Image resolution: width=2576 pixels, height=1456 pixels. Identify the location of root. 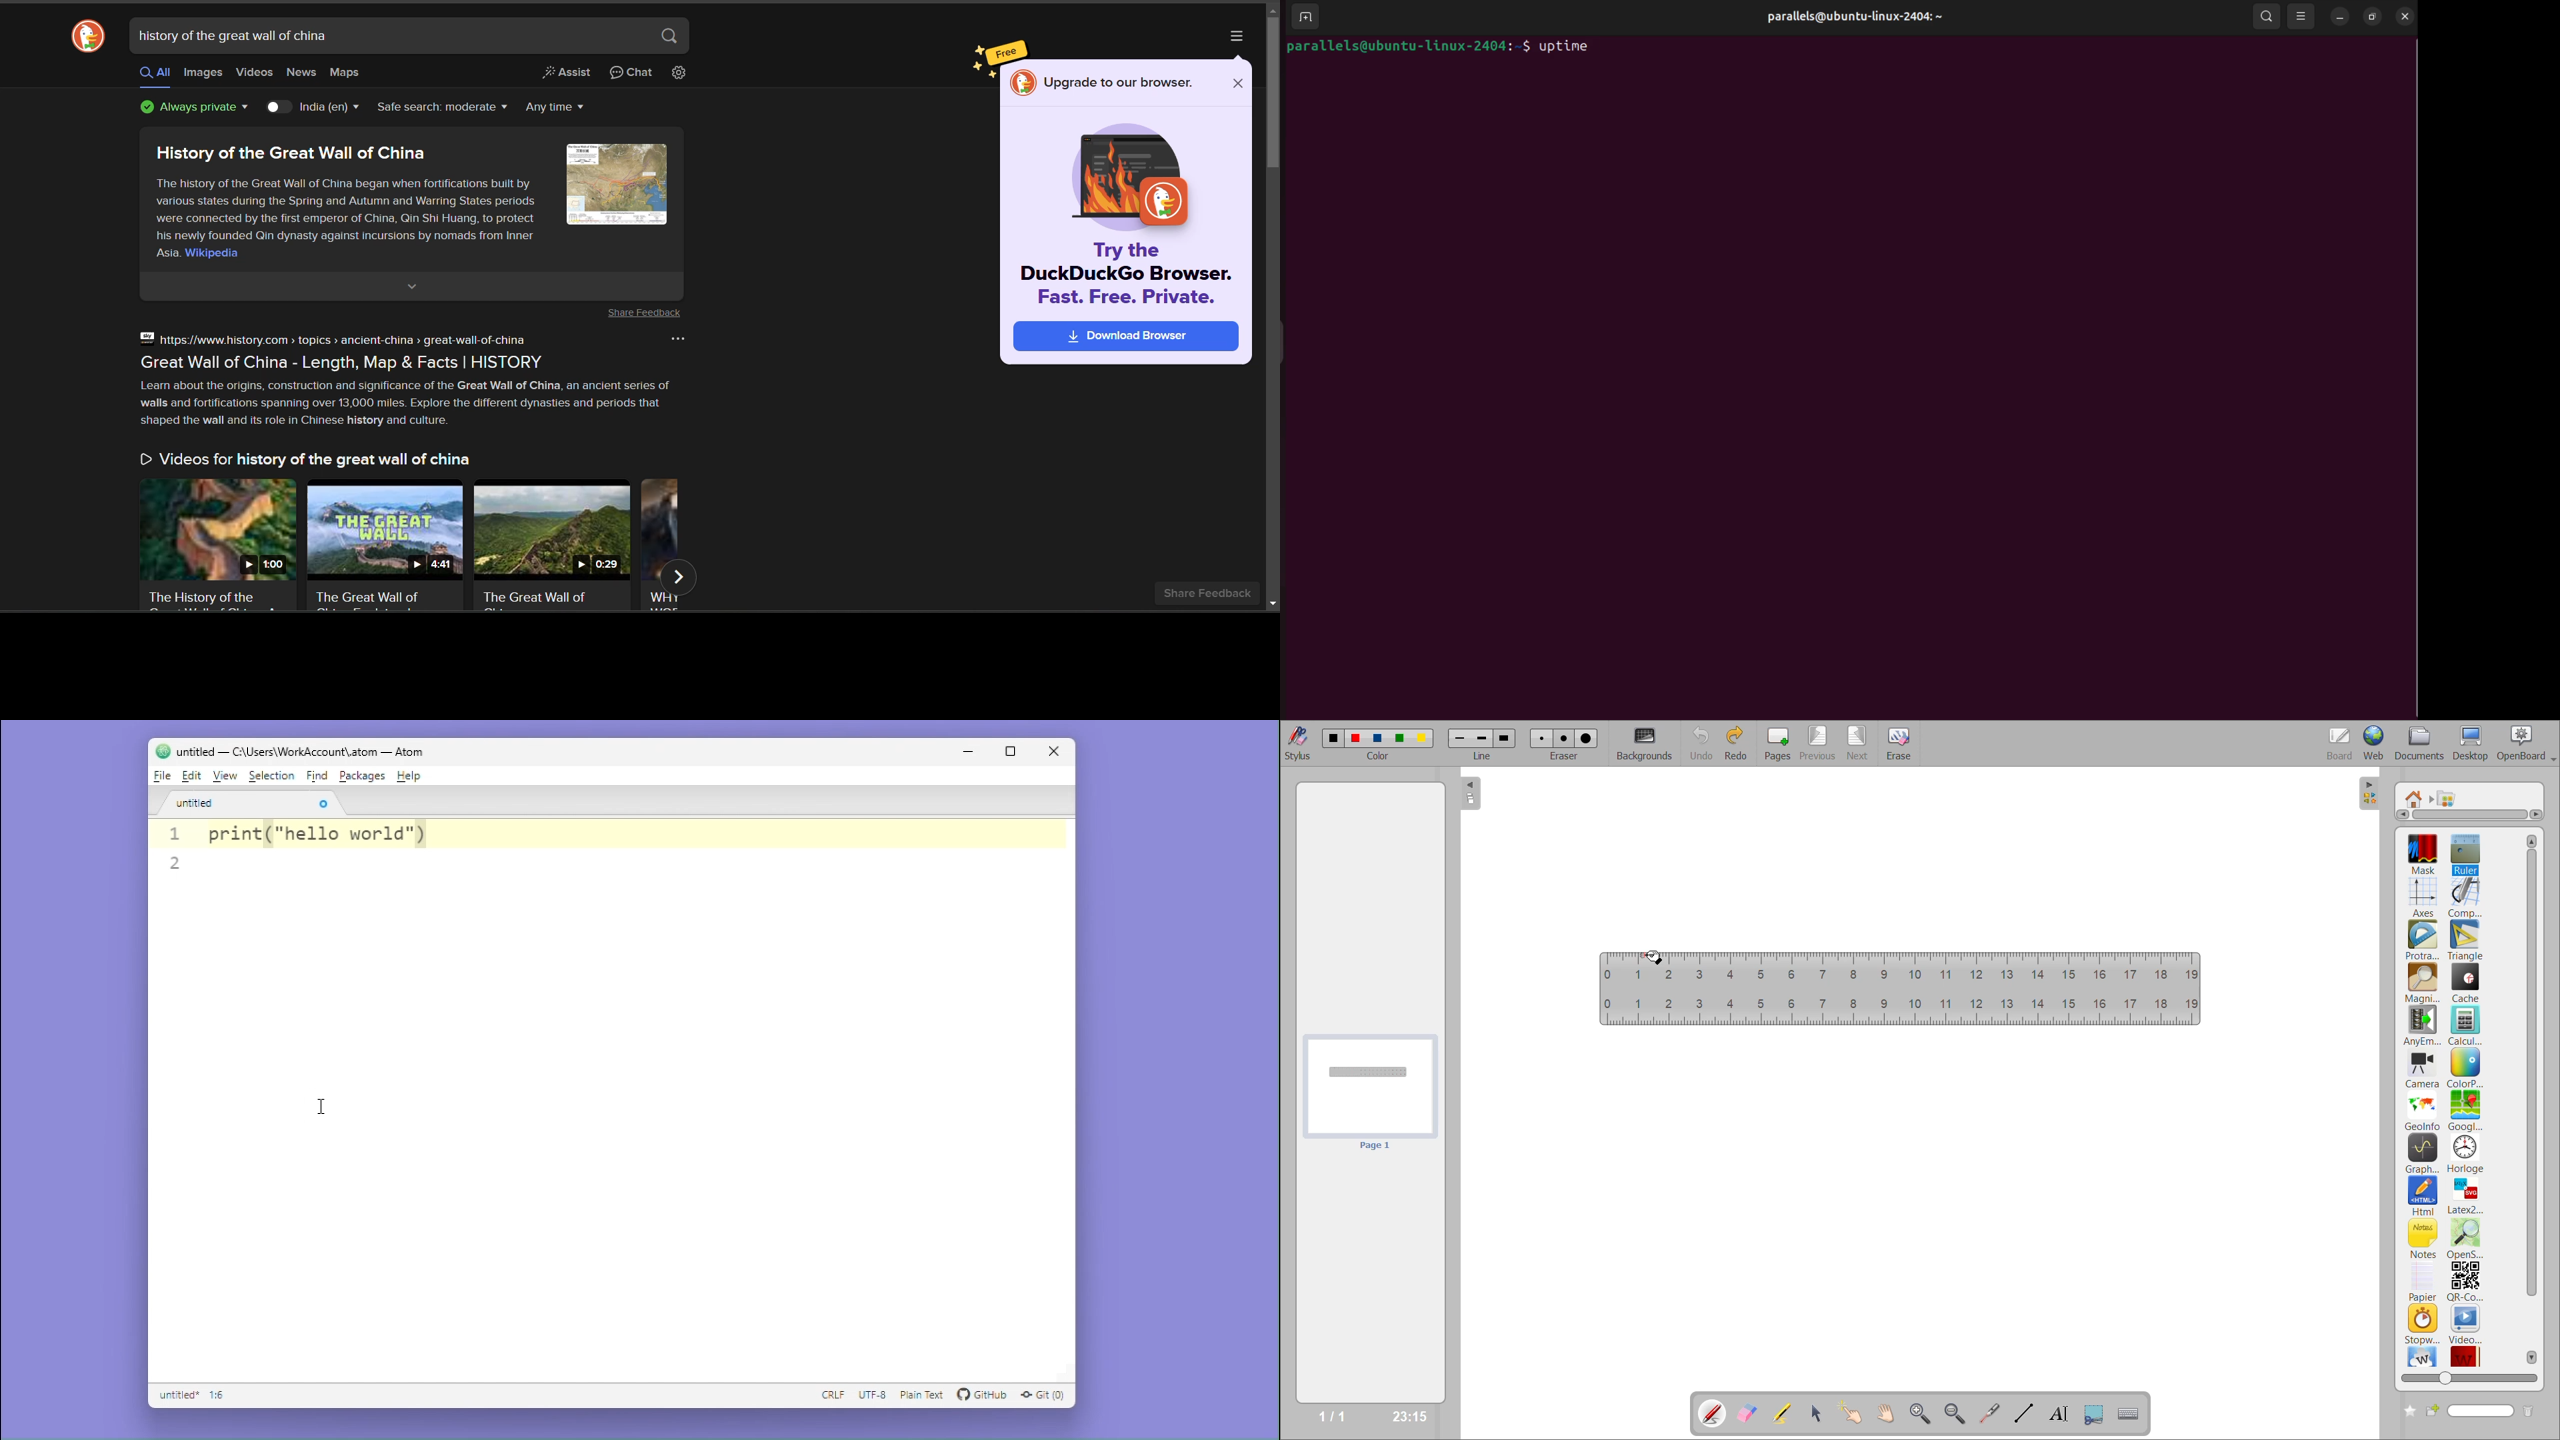
(2415, 799).